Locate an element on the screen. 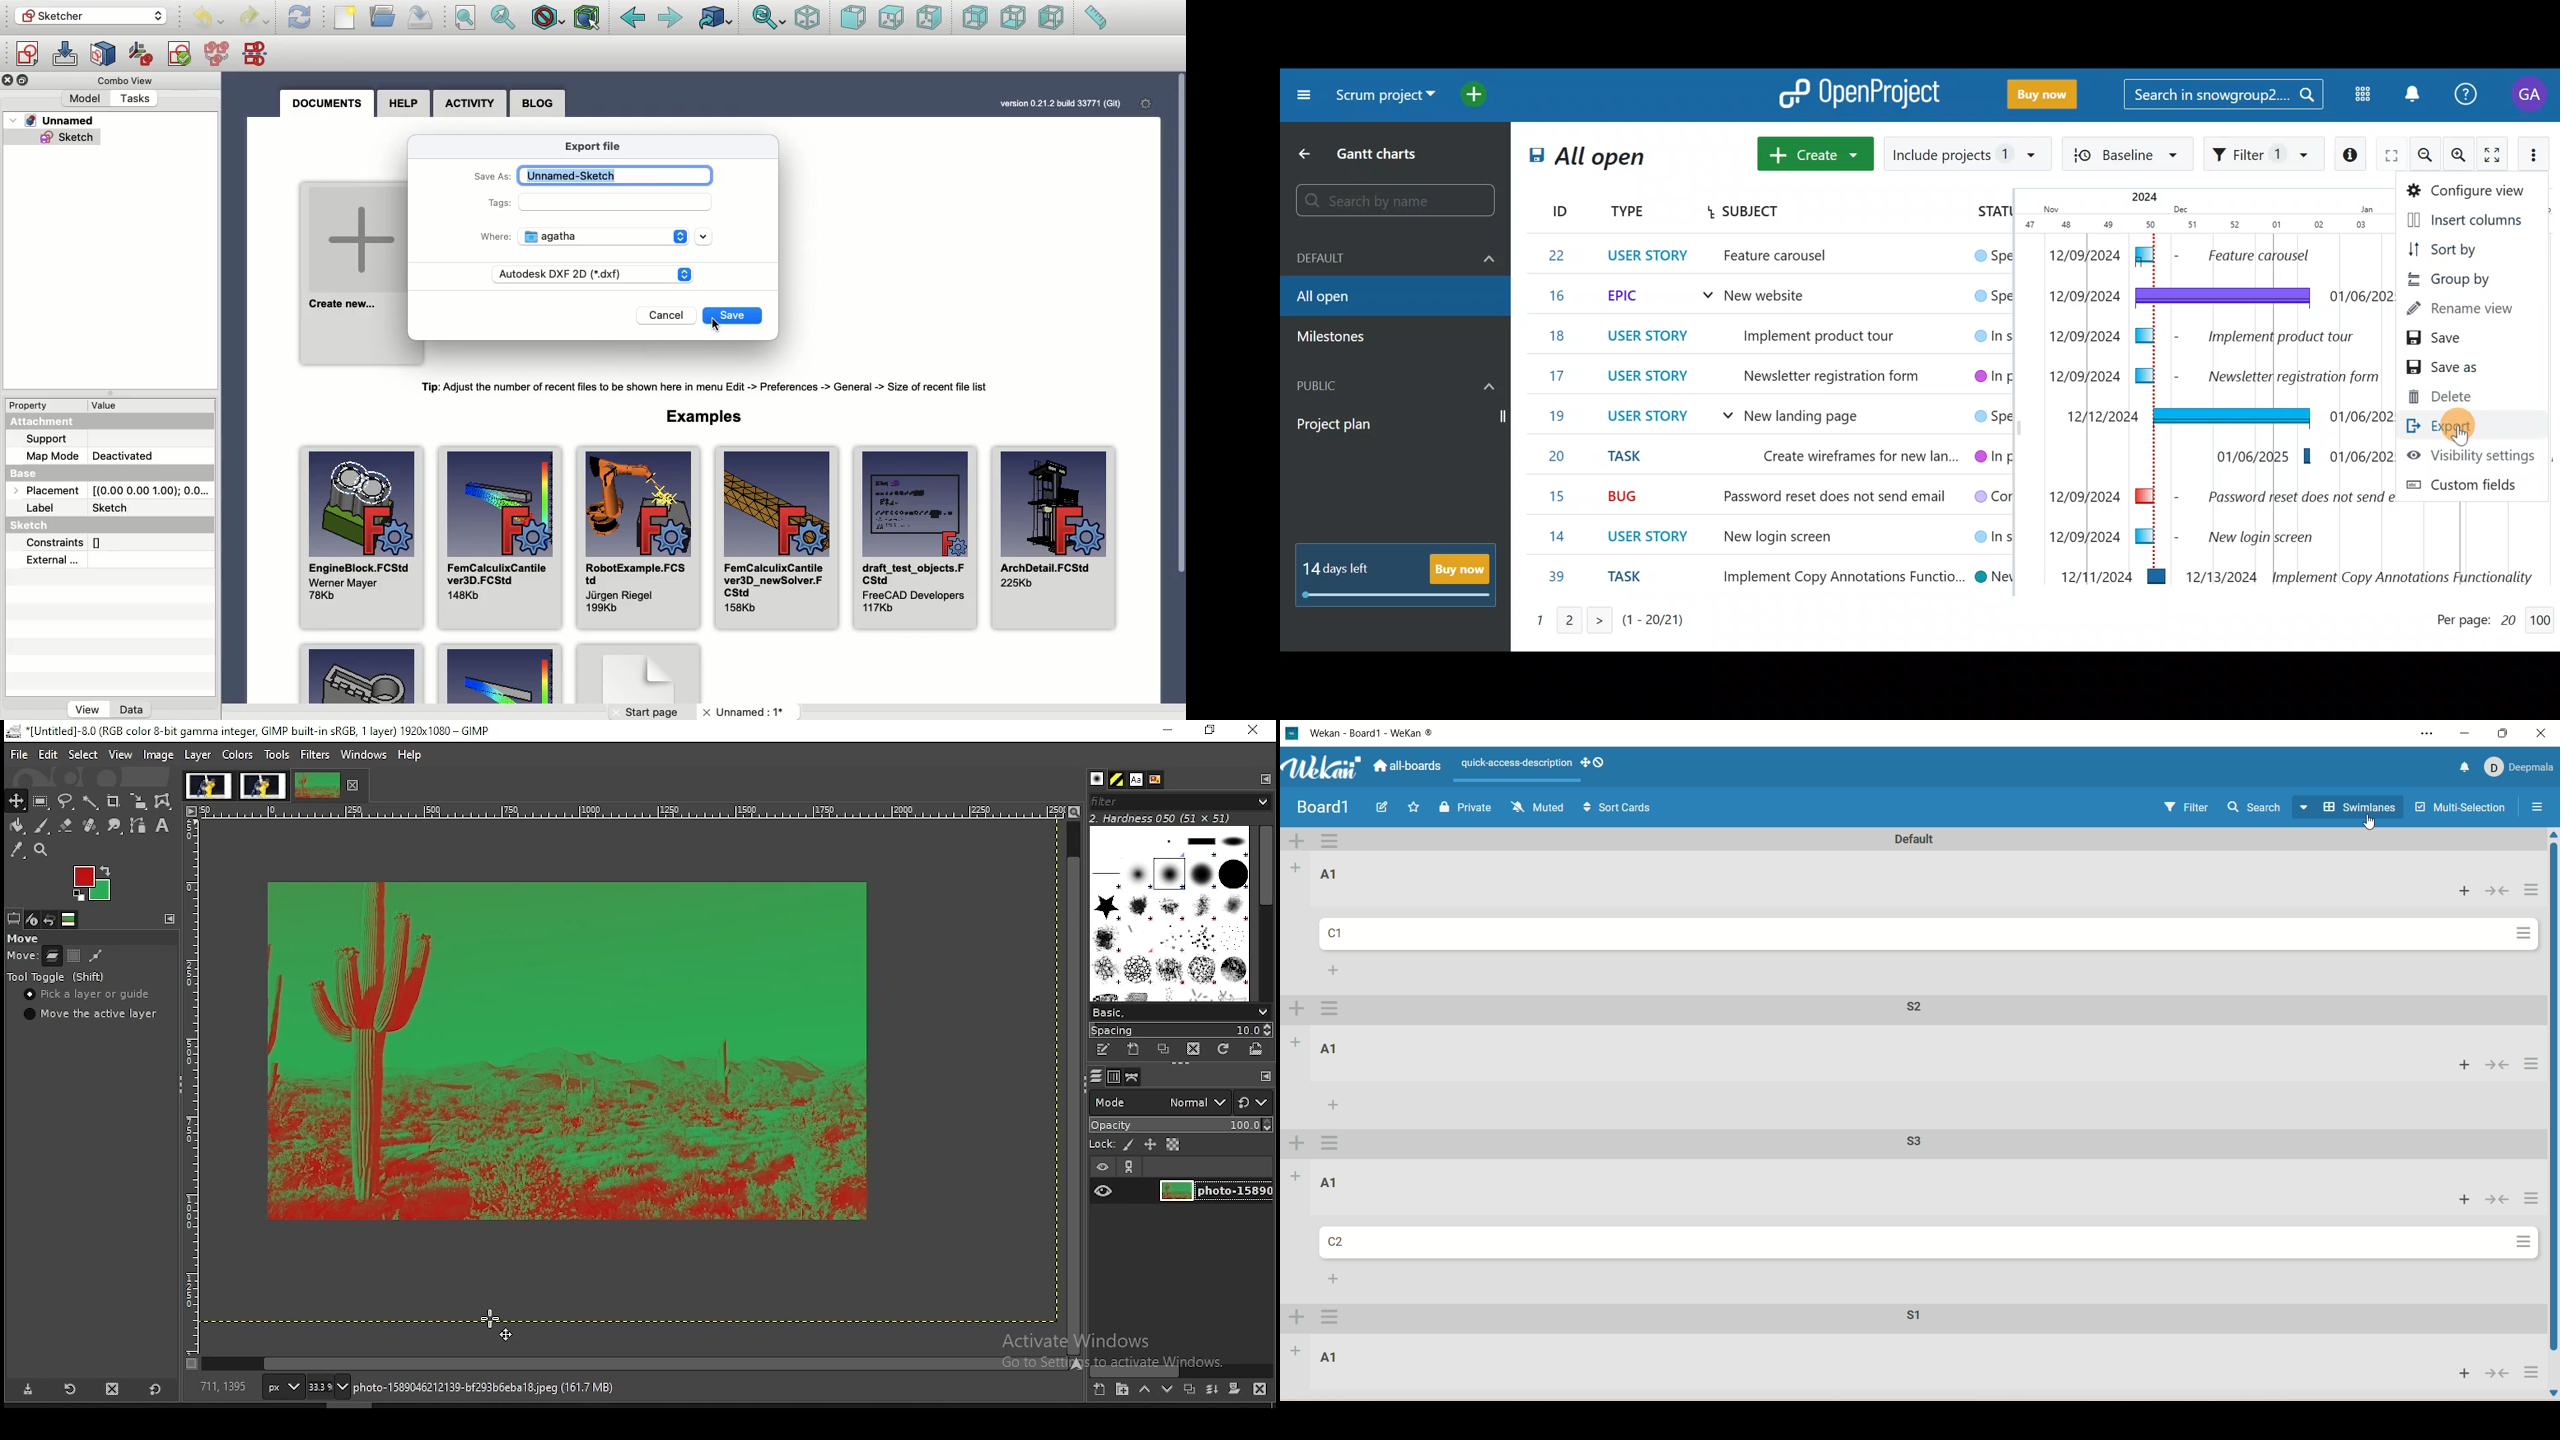 The width and height of the screenshot is (2576, 1456). actions is located at coordinates (2530, 1065).